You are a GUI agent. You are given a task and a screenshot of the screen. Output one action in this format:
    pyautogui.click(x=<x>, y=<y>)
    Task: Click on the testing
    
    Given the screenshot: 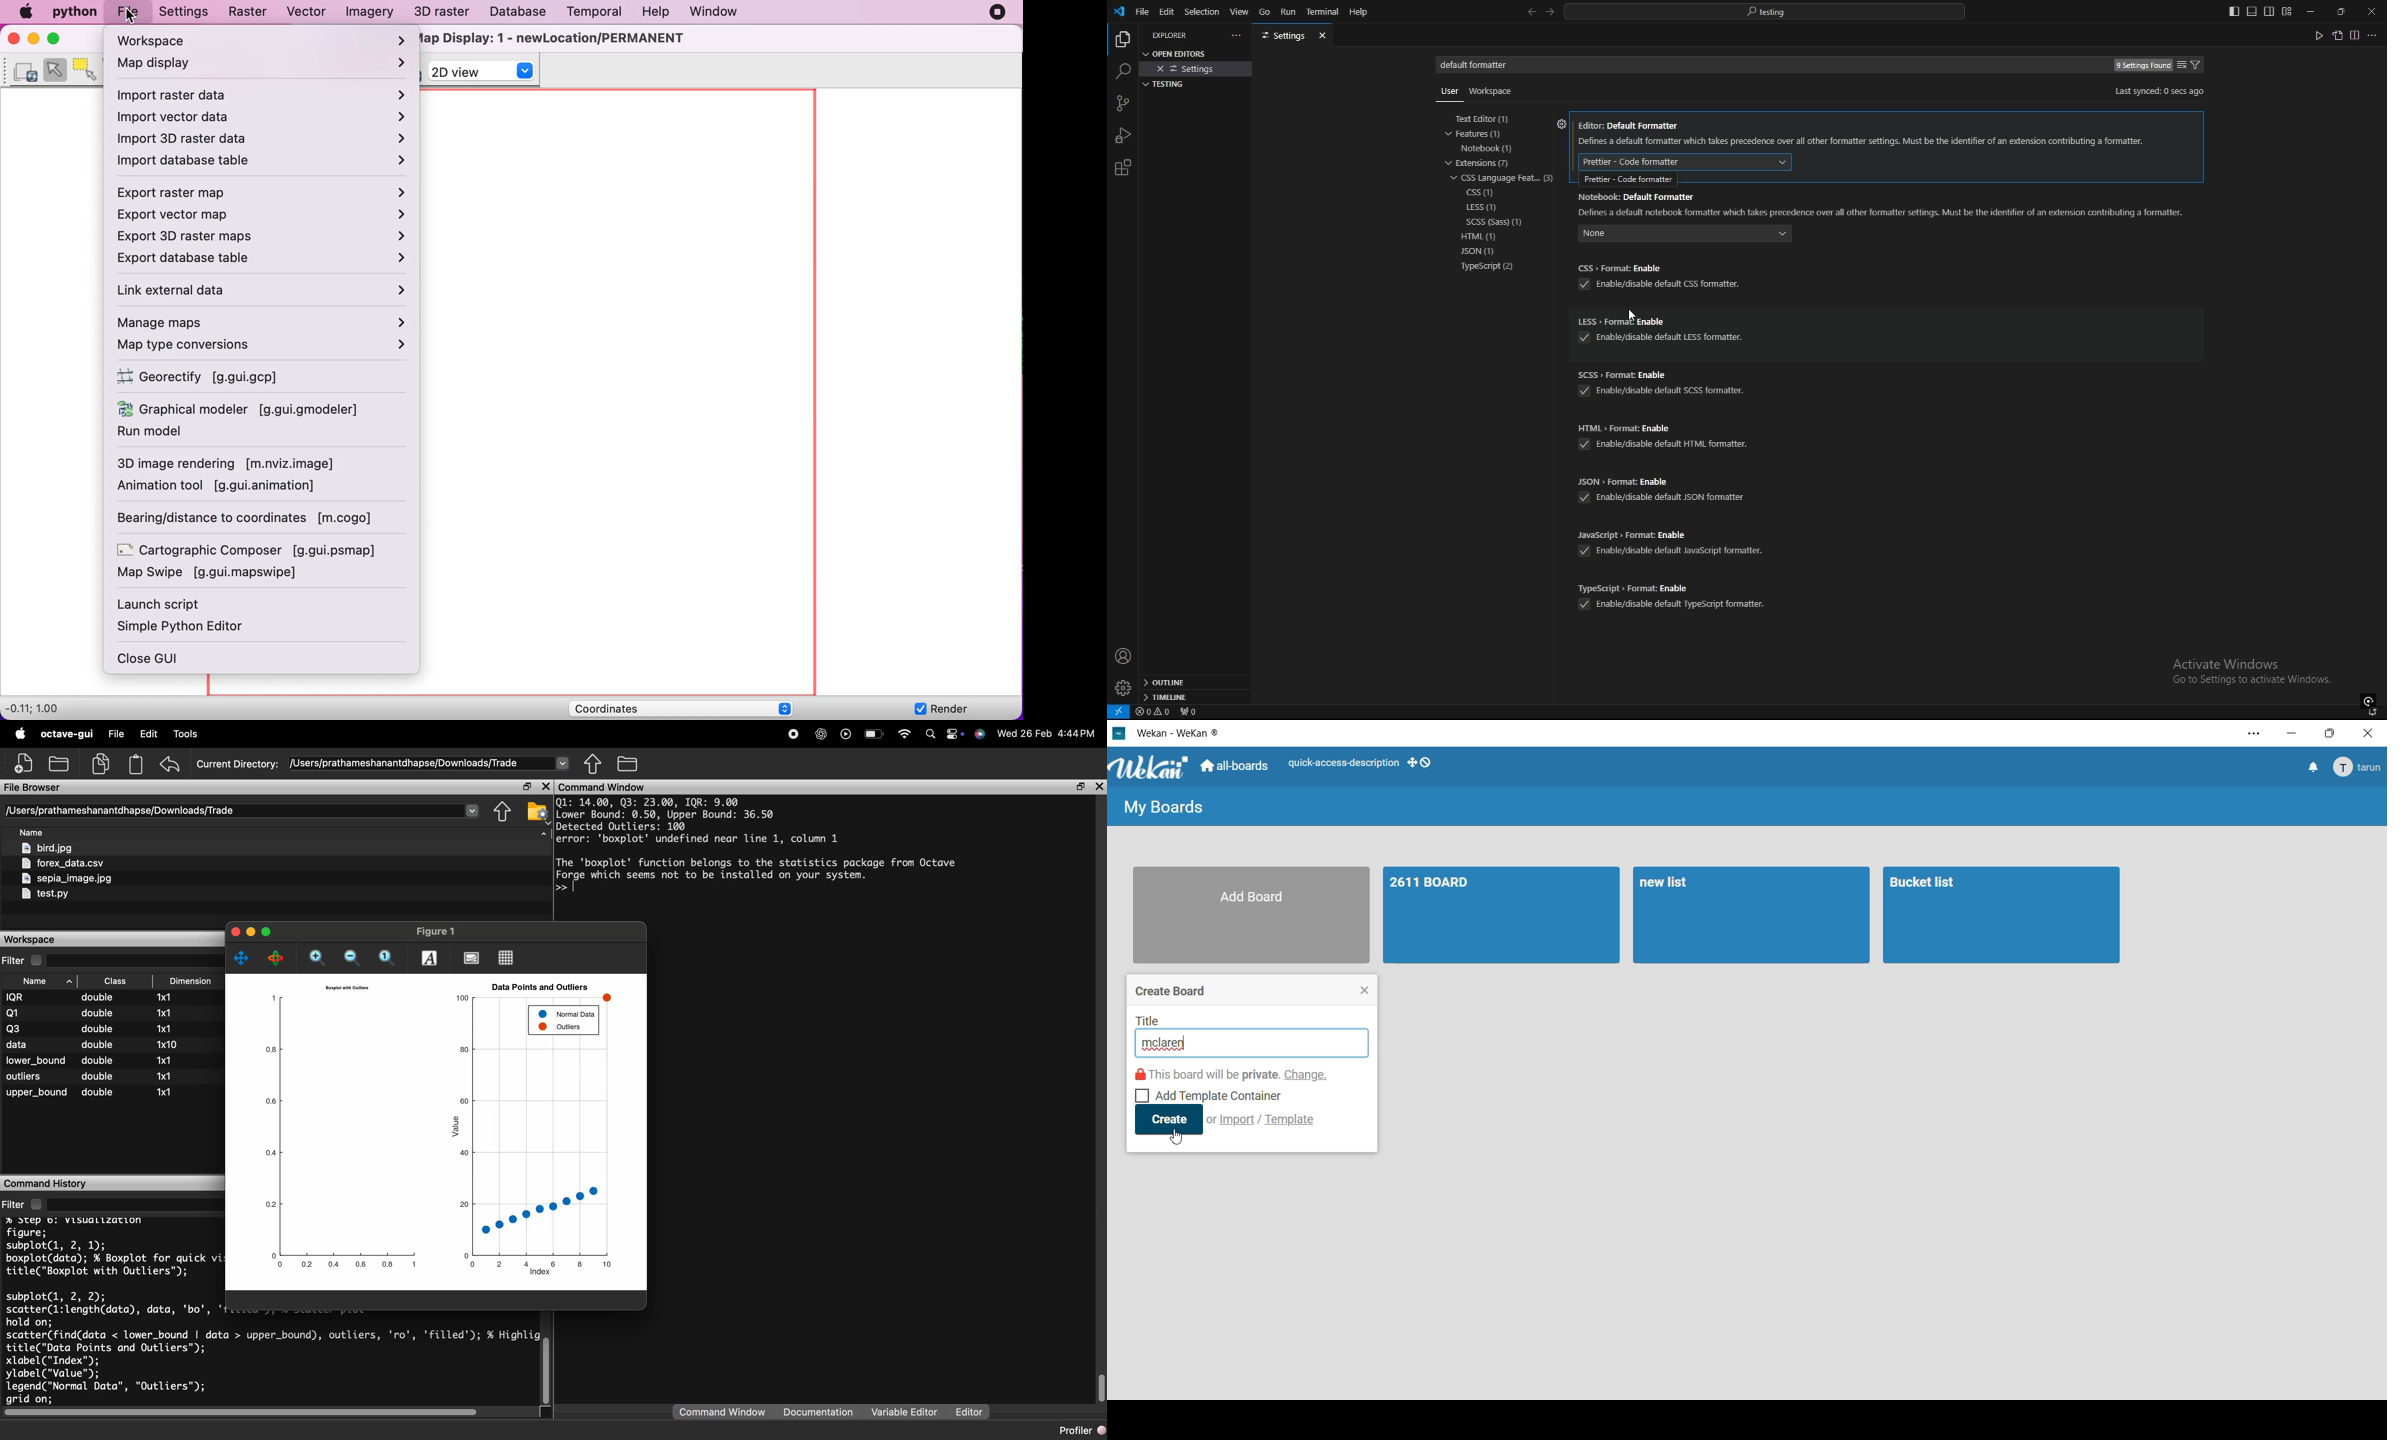 What is the action you would take?
    pyautogui.click(x=1168, y=84)
    